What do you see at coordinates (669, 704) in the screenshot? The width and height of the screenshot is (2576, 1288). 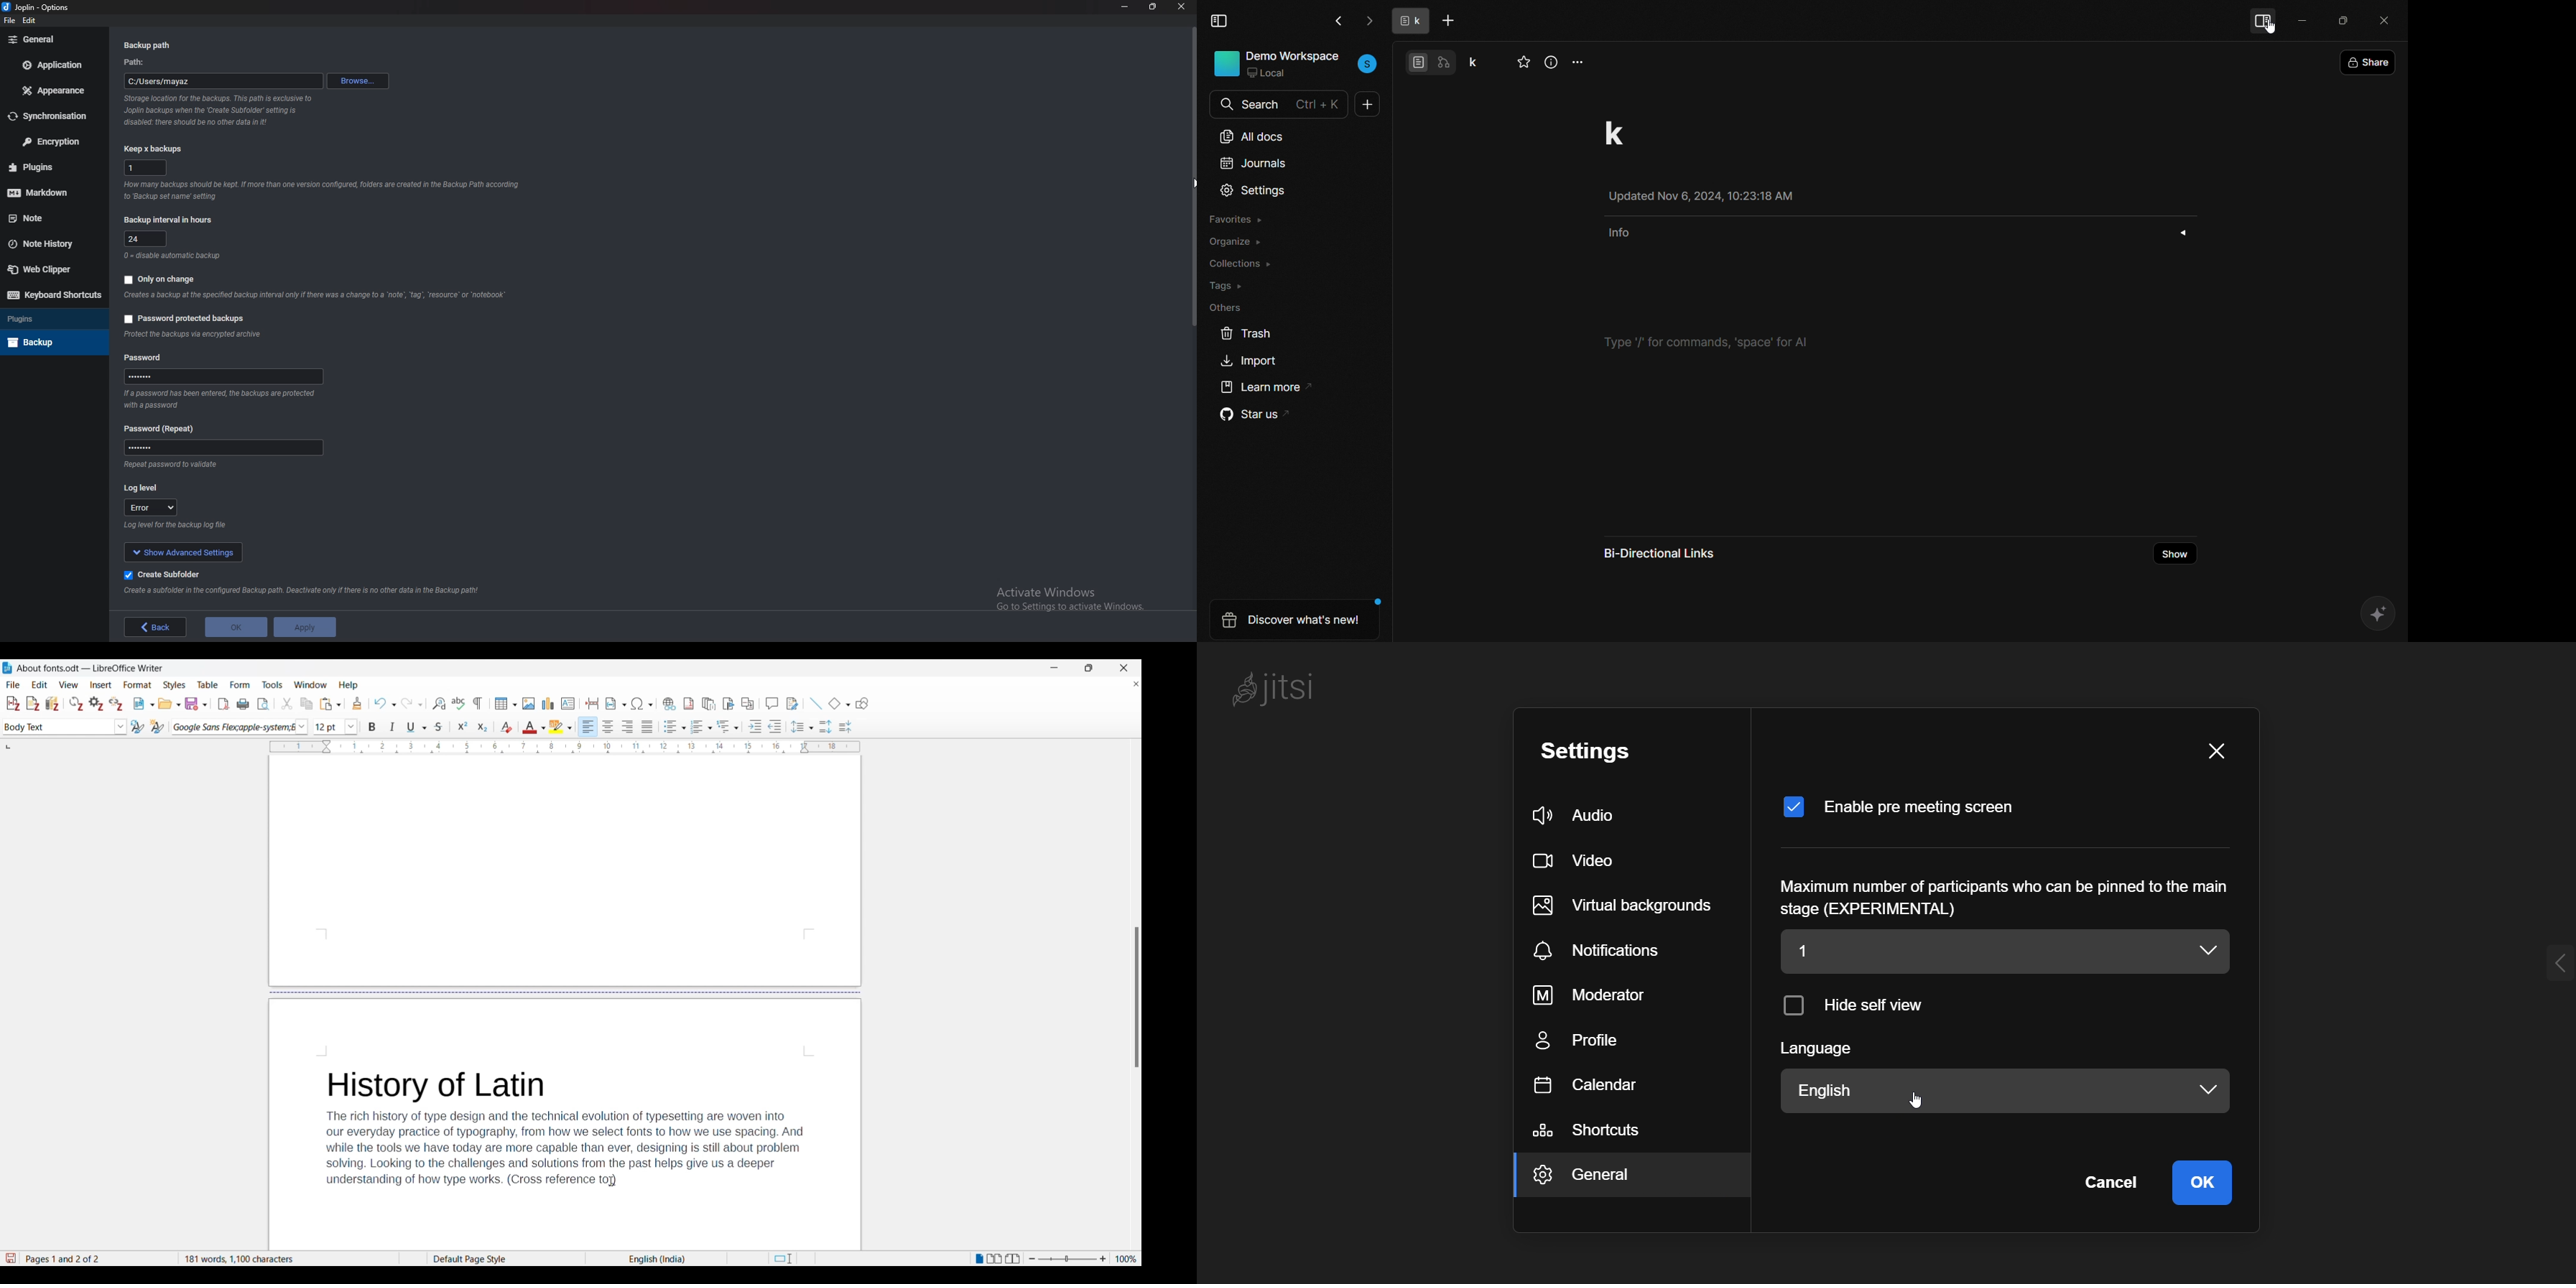 I see `Insert hyperlink` at bounding box center [669, 704].